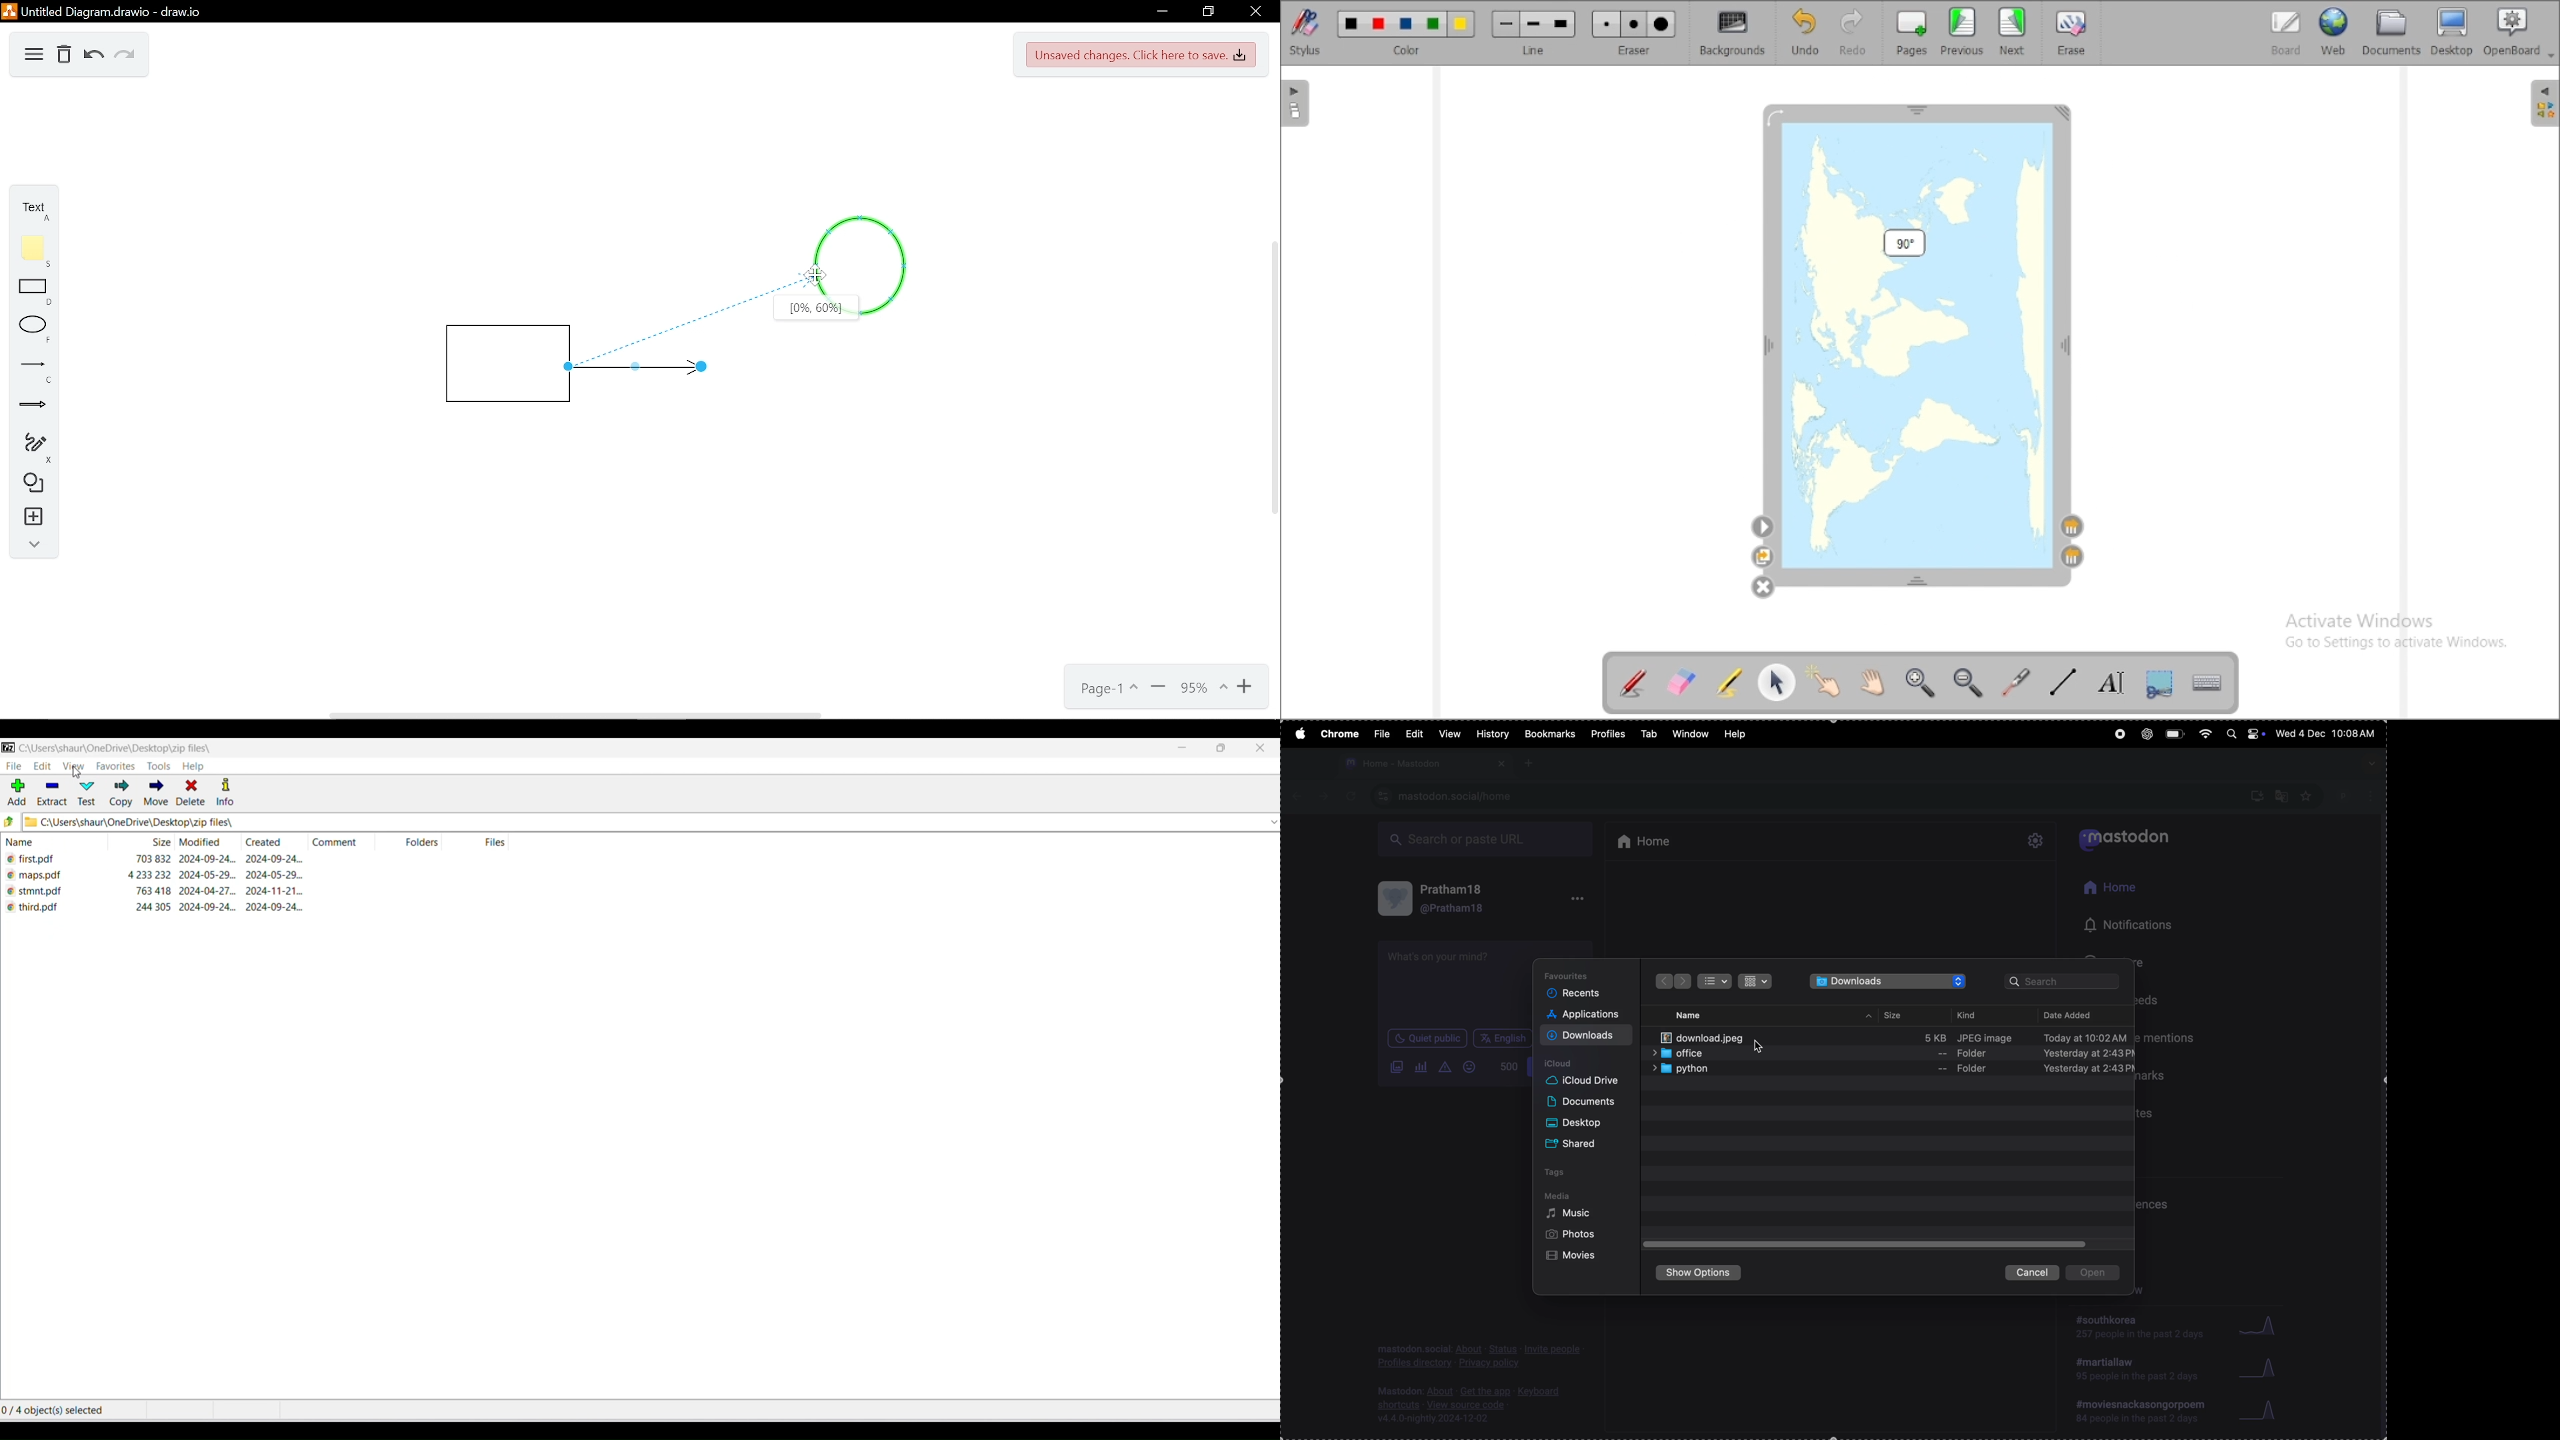 The image size is (2576, 1456). Describe the element at coordinates (818, 275) in the screenshot. I see `Cursor` at that location.